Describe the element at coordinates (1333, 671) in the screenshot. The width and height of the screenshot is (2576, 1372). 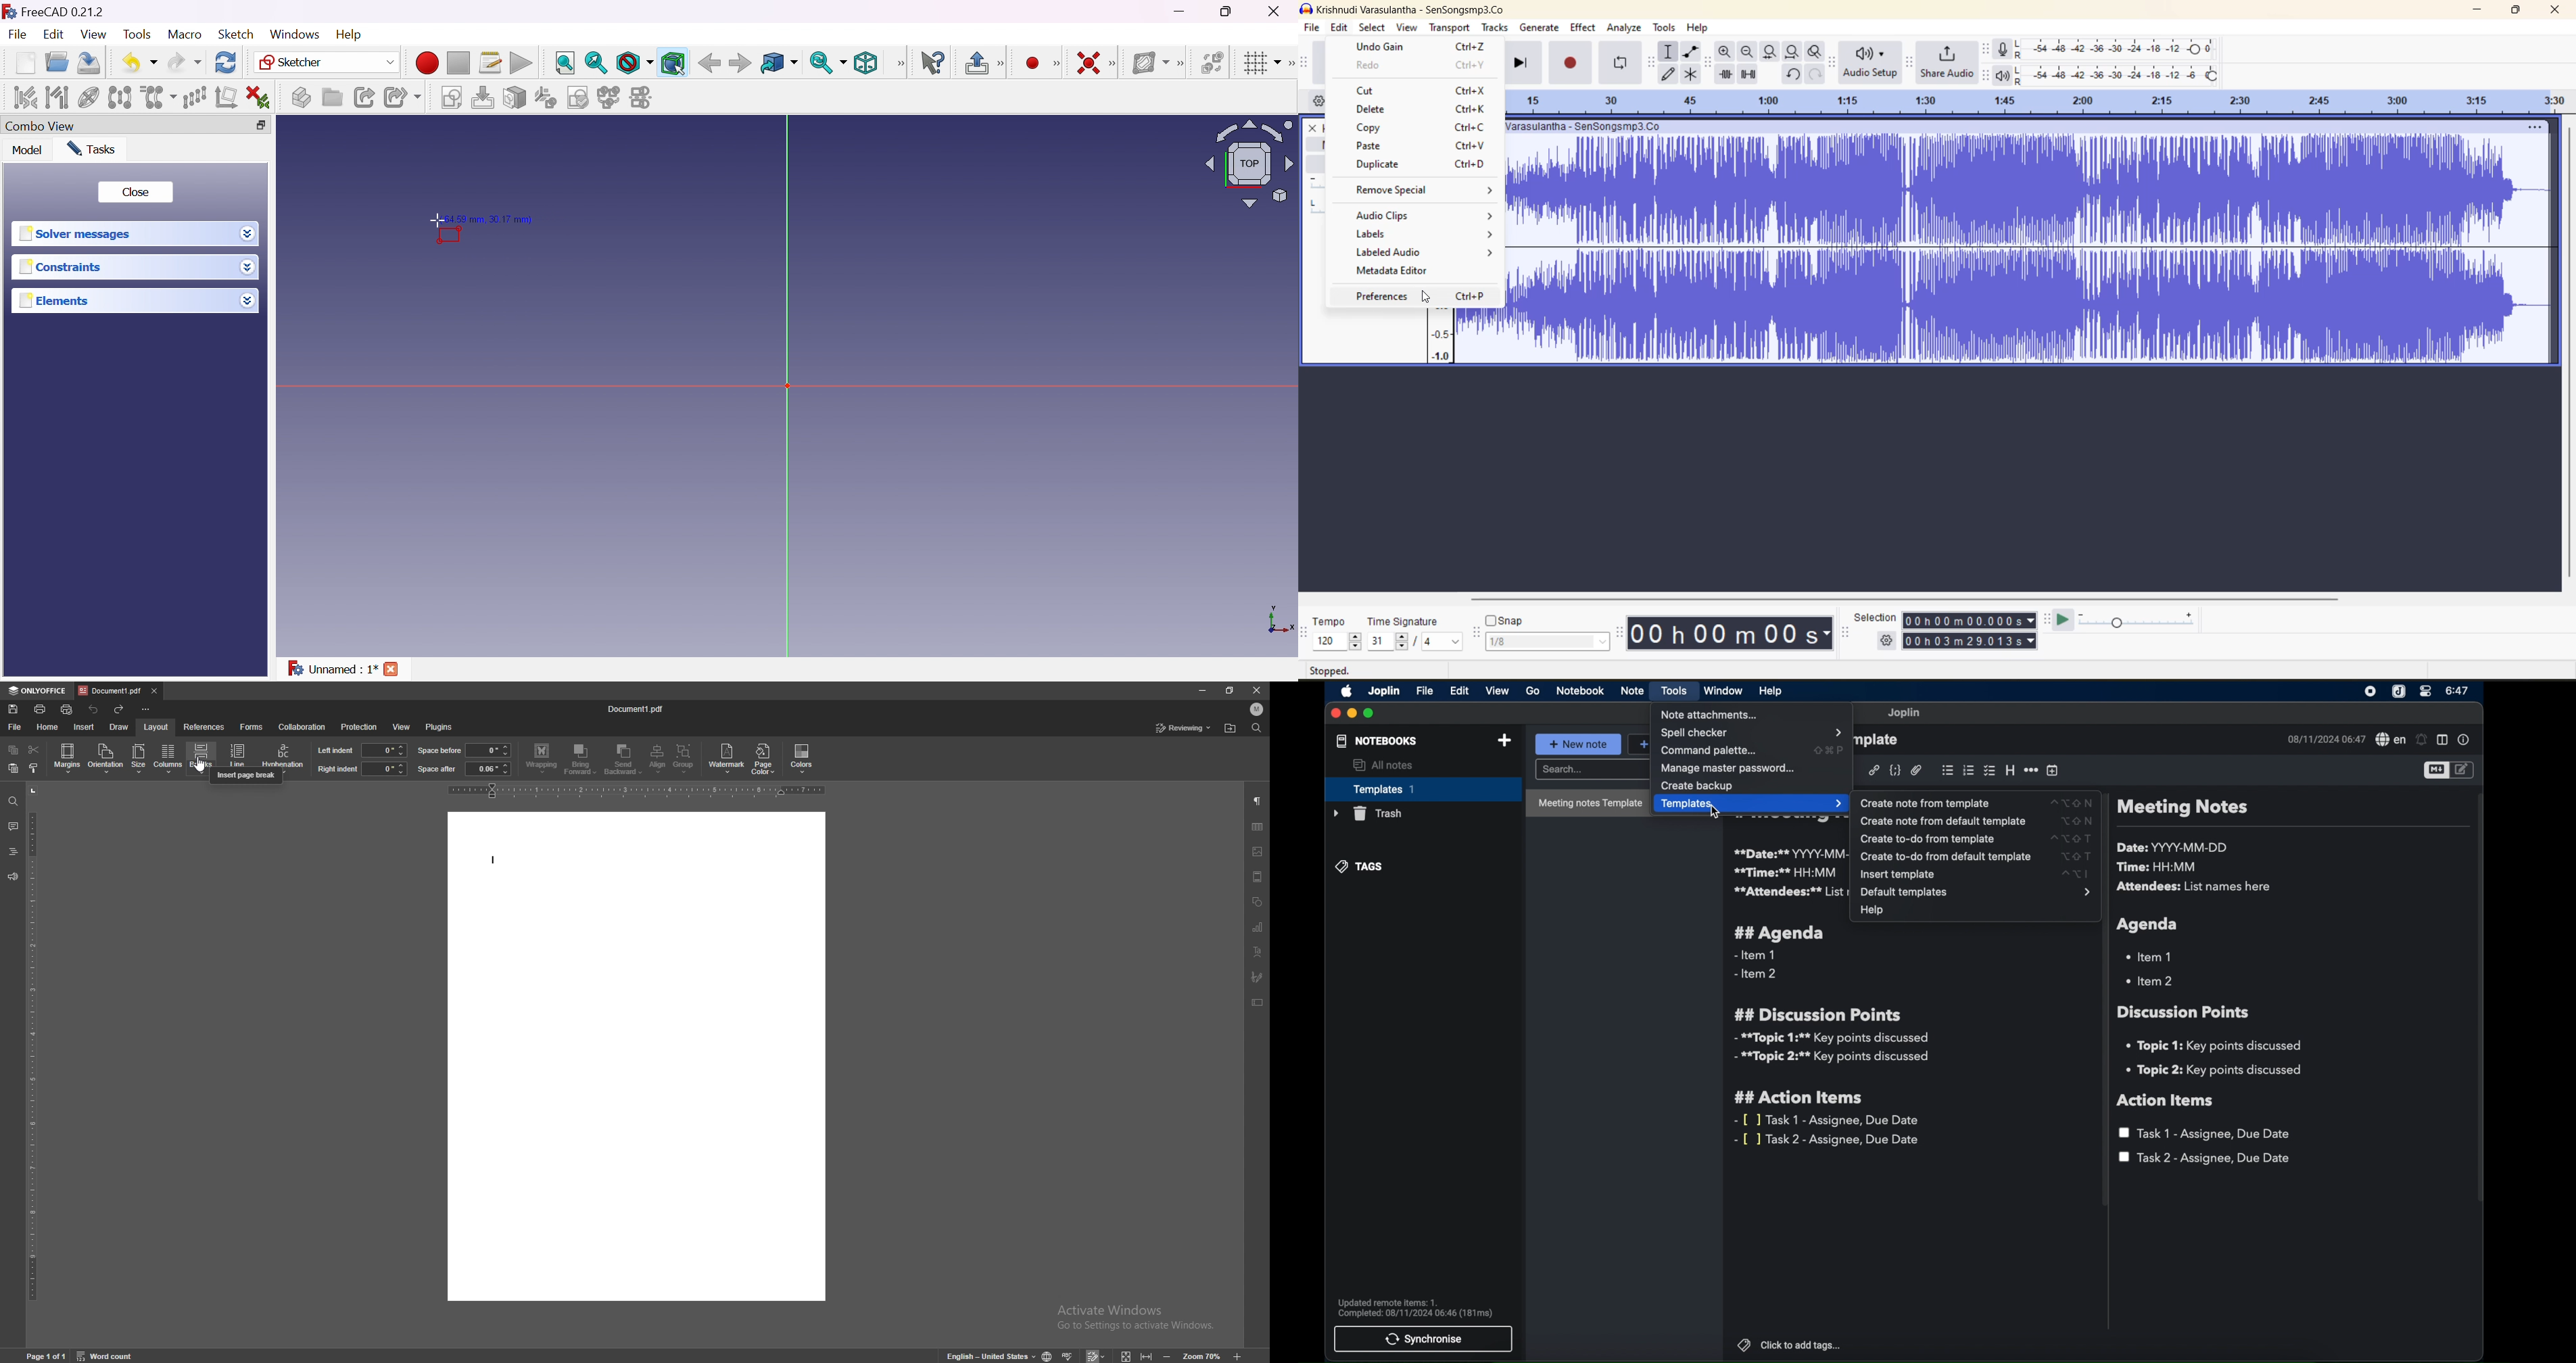
I see `stopped` at that location.